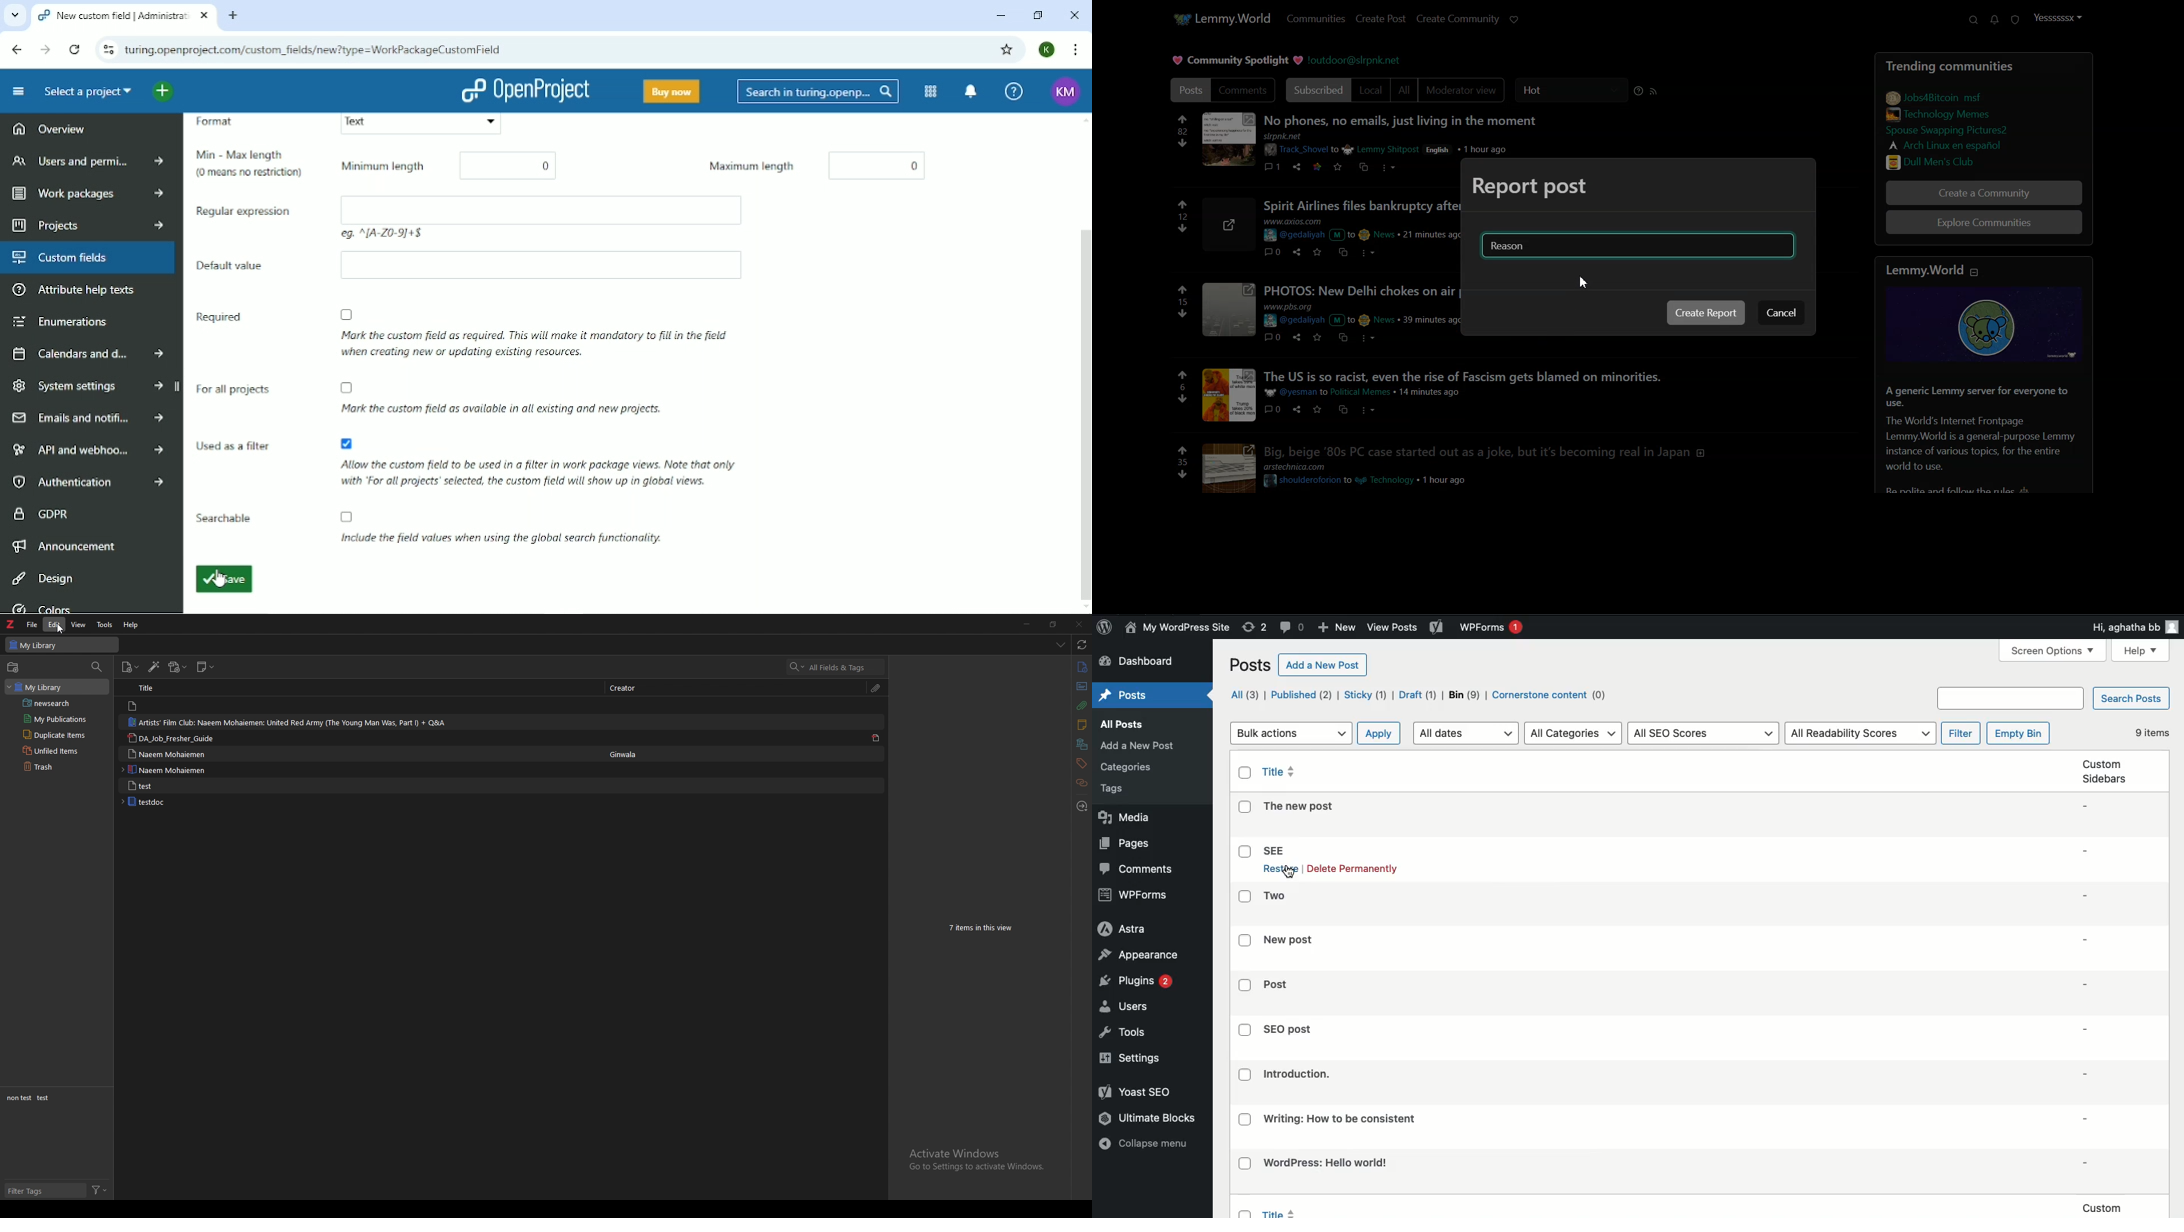  Describe the element at coordinates (1081, 725) in the screenshot. I see `notes` at that location.